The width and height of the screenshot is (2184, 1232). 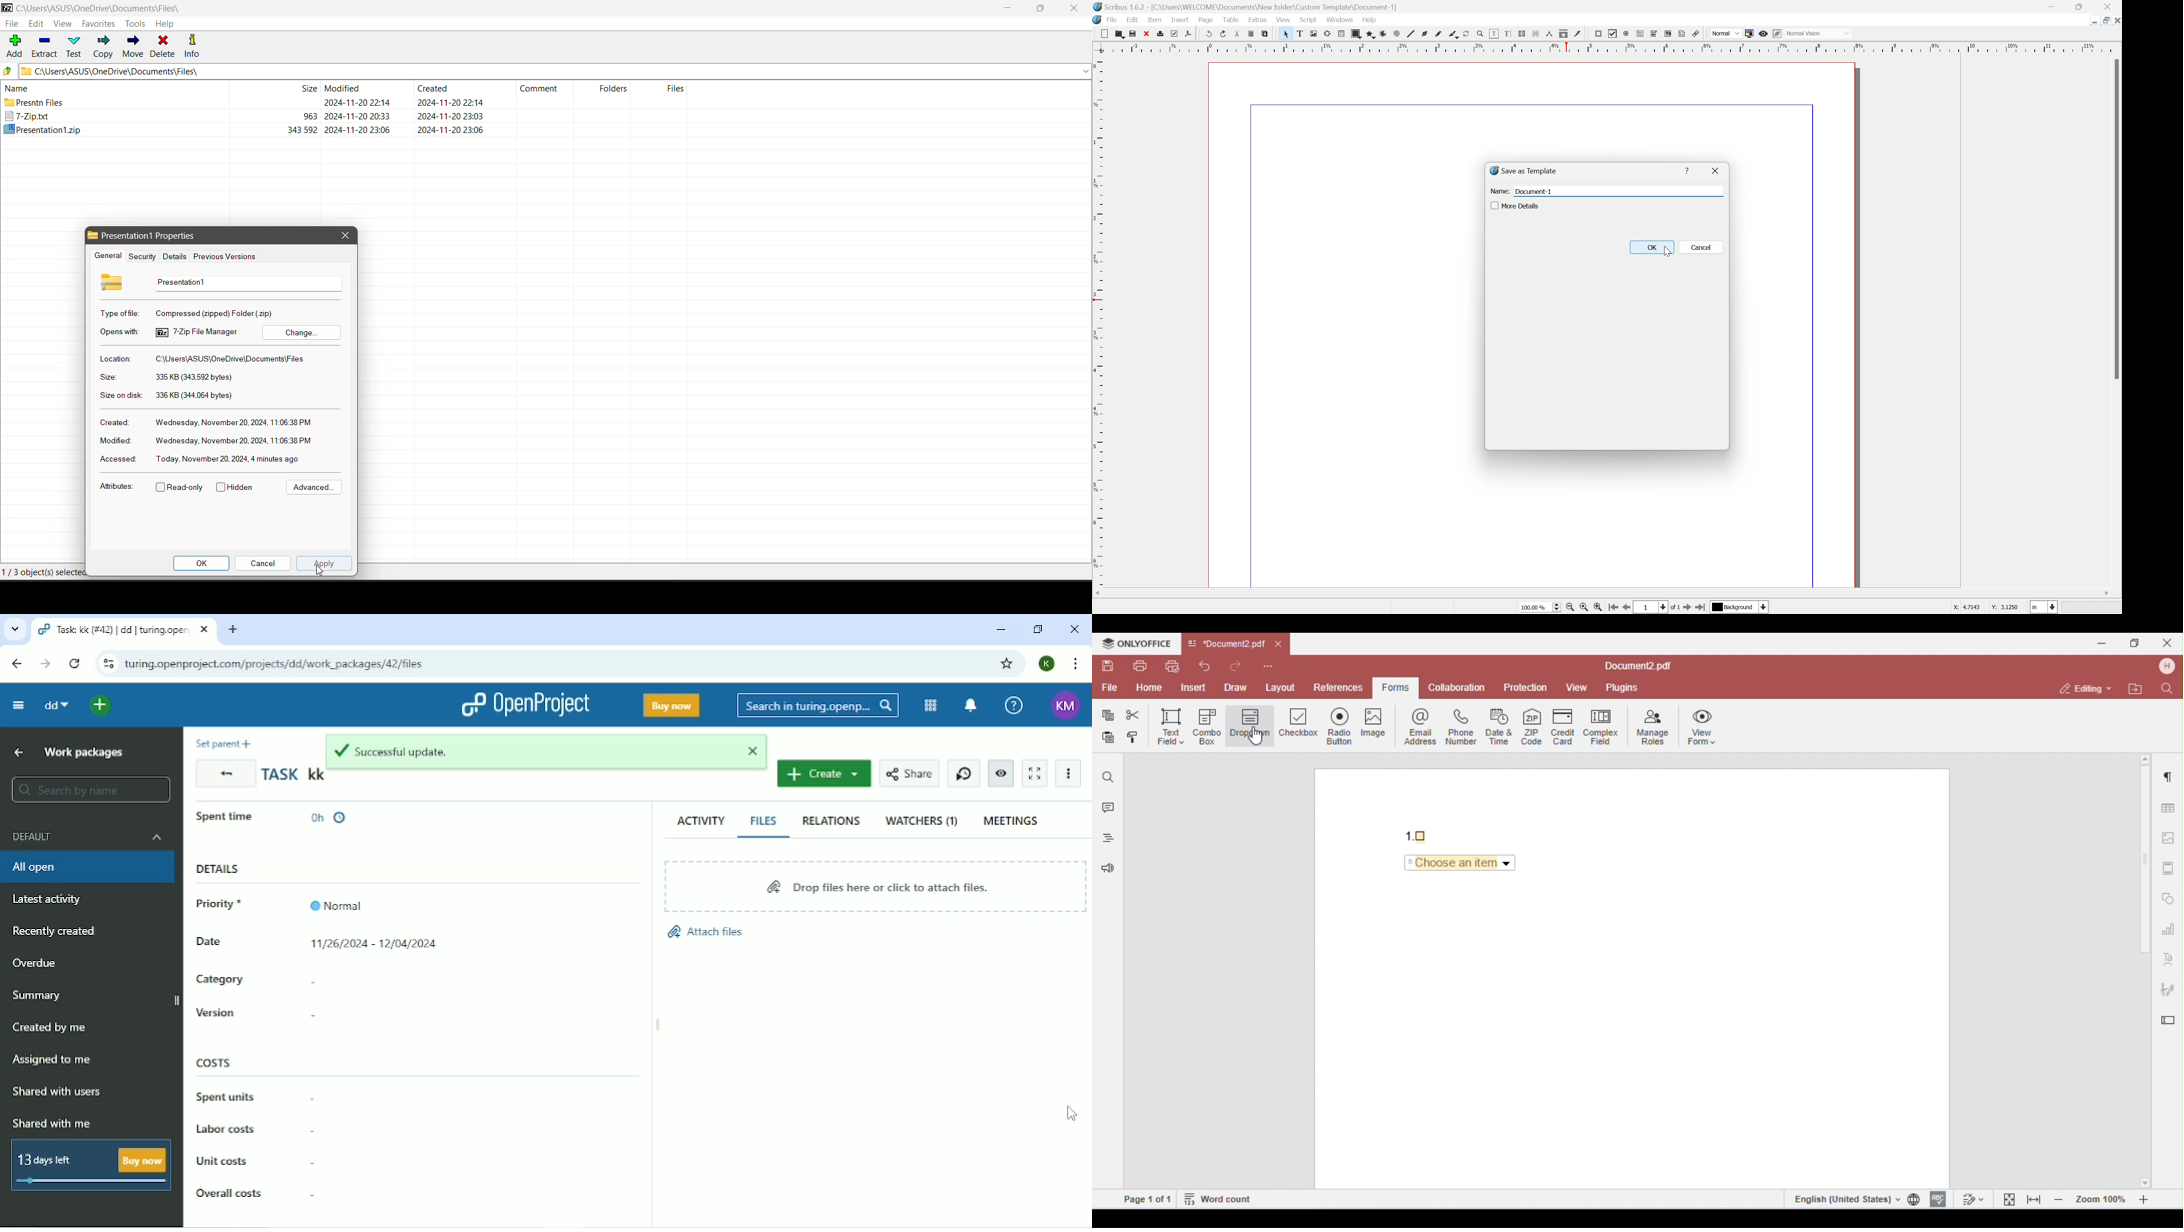 I want to click on extras, so click(x=1257, y=20).